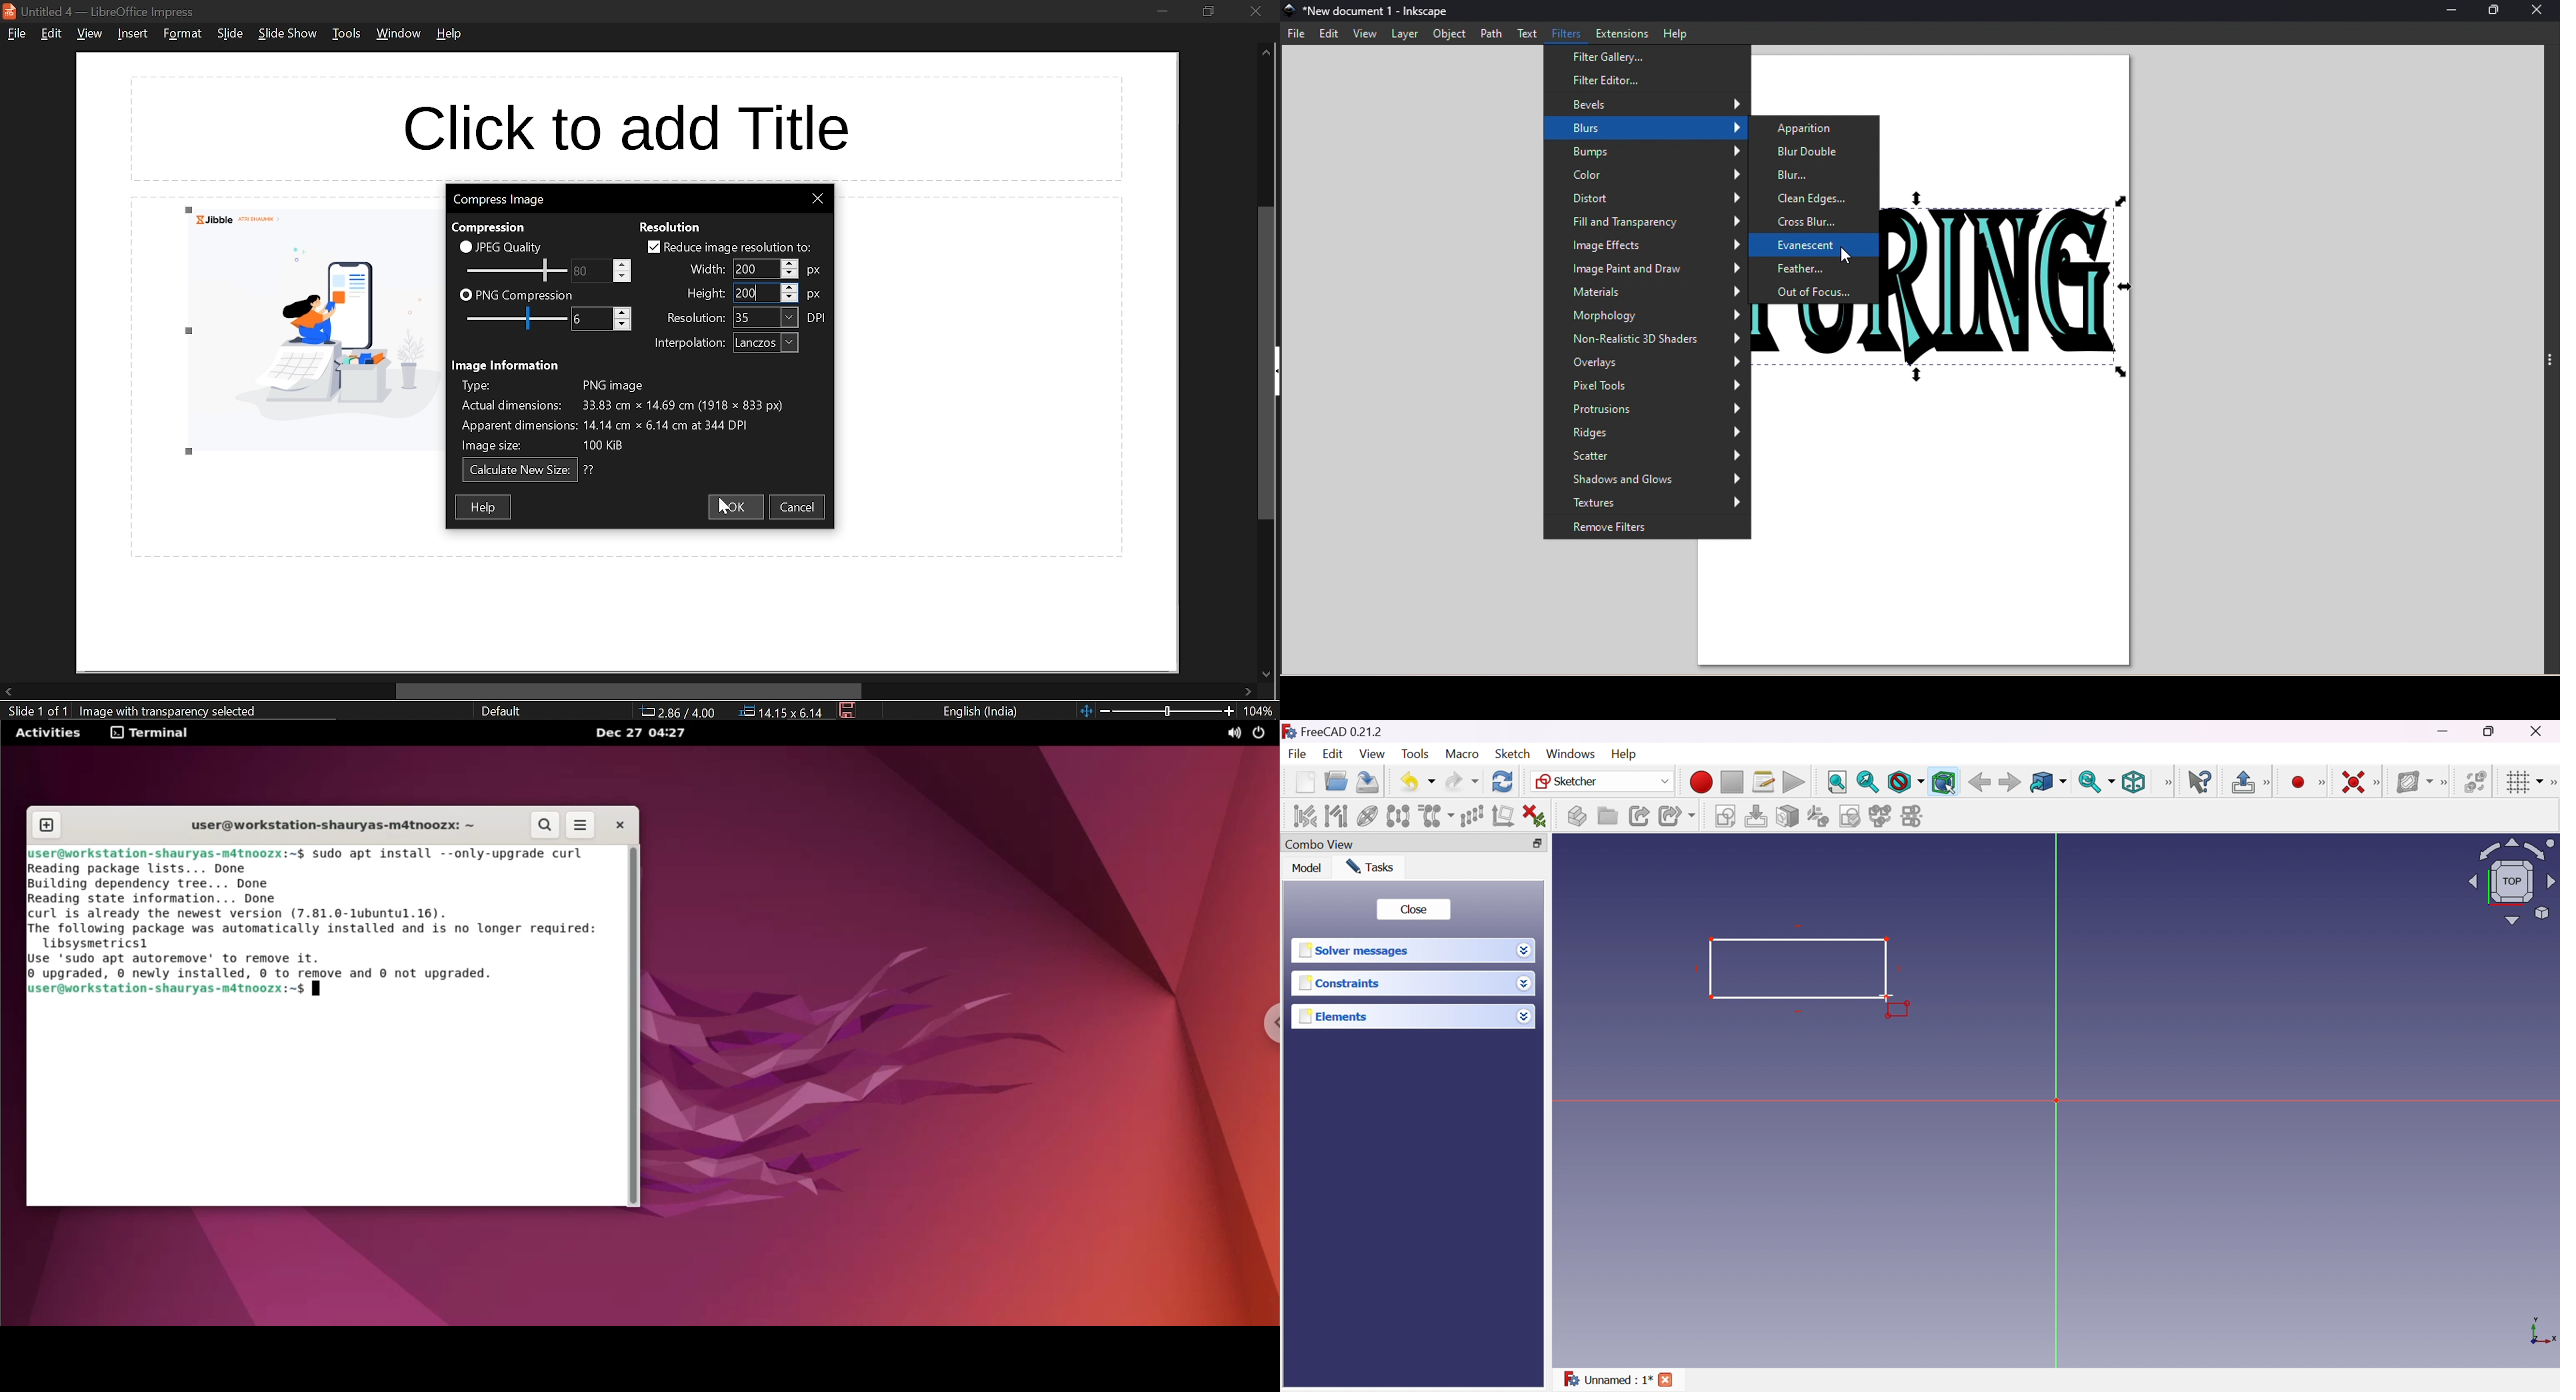  Describe the element at coordinates (2134, 781) in the screenshot. I see `Isometric` at that location.